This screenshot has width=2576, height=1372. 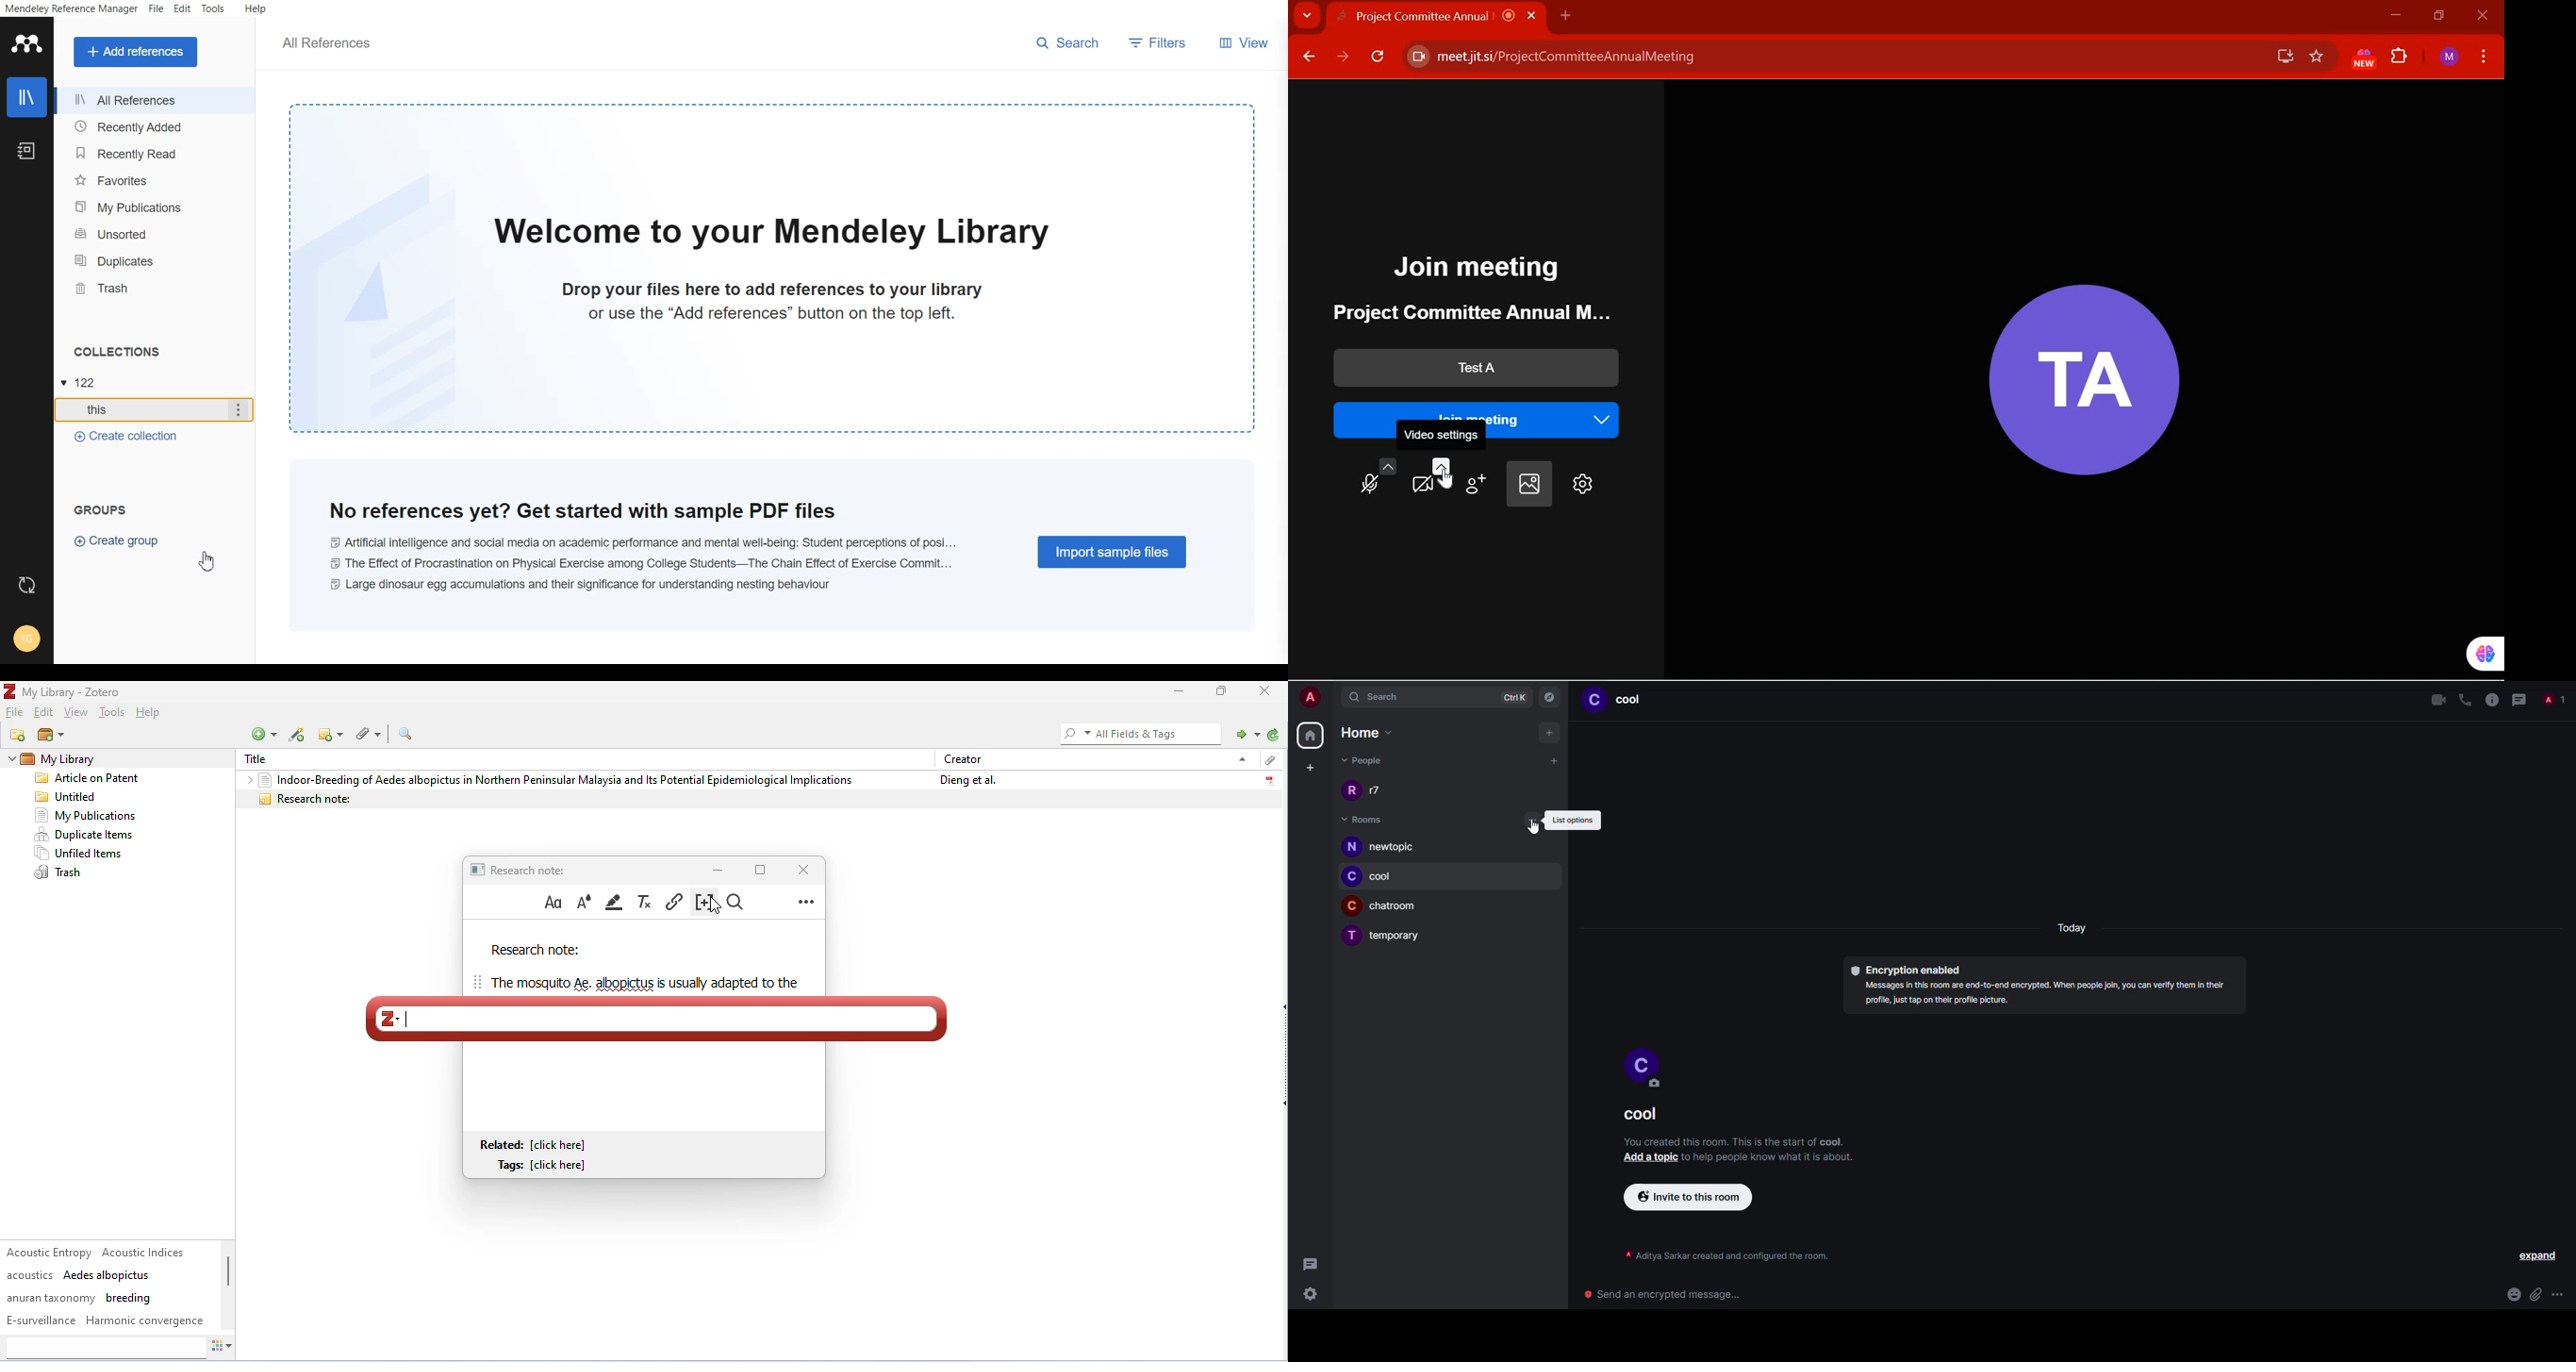 What do you see at coordinates (1267, 690) in the screenshot?
I see `close` at bounding box center [1267, 690].